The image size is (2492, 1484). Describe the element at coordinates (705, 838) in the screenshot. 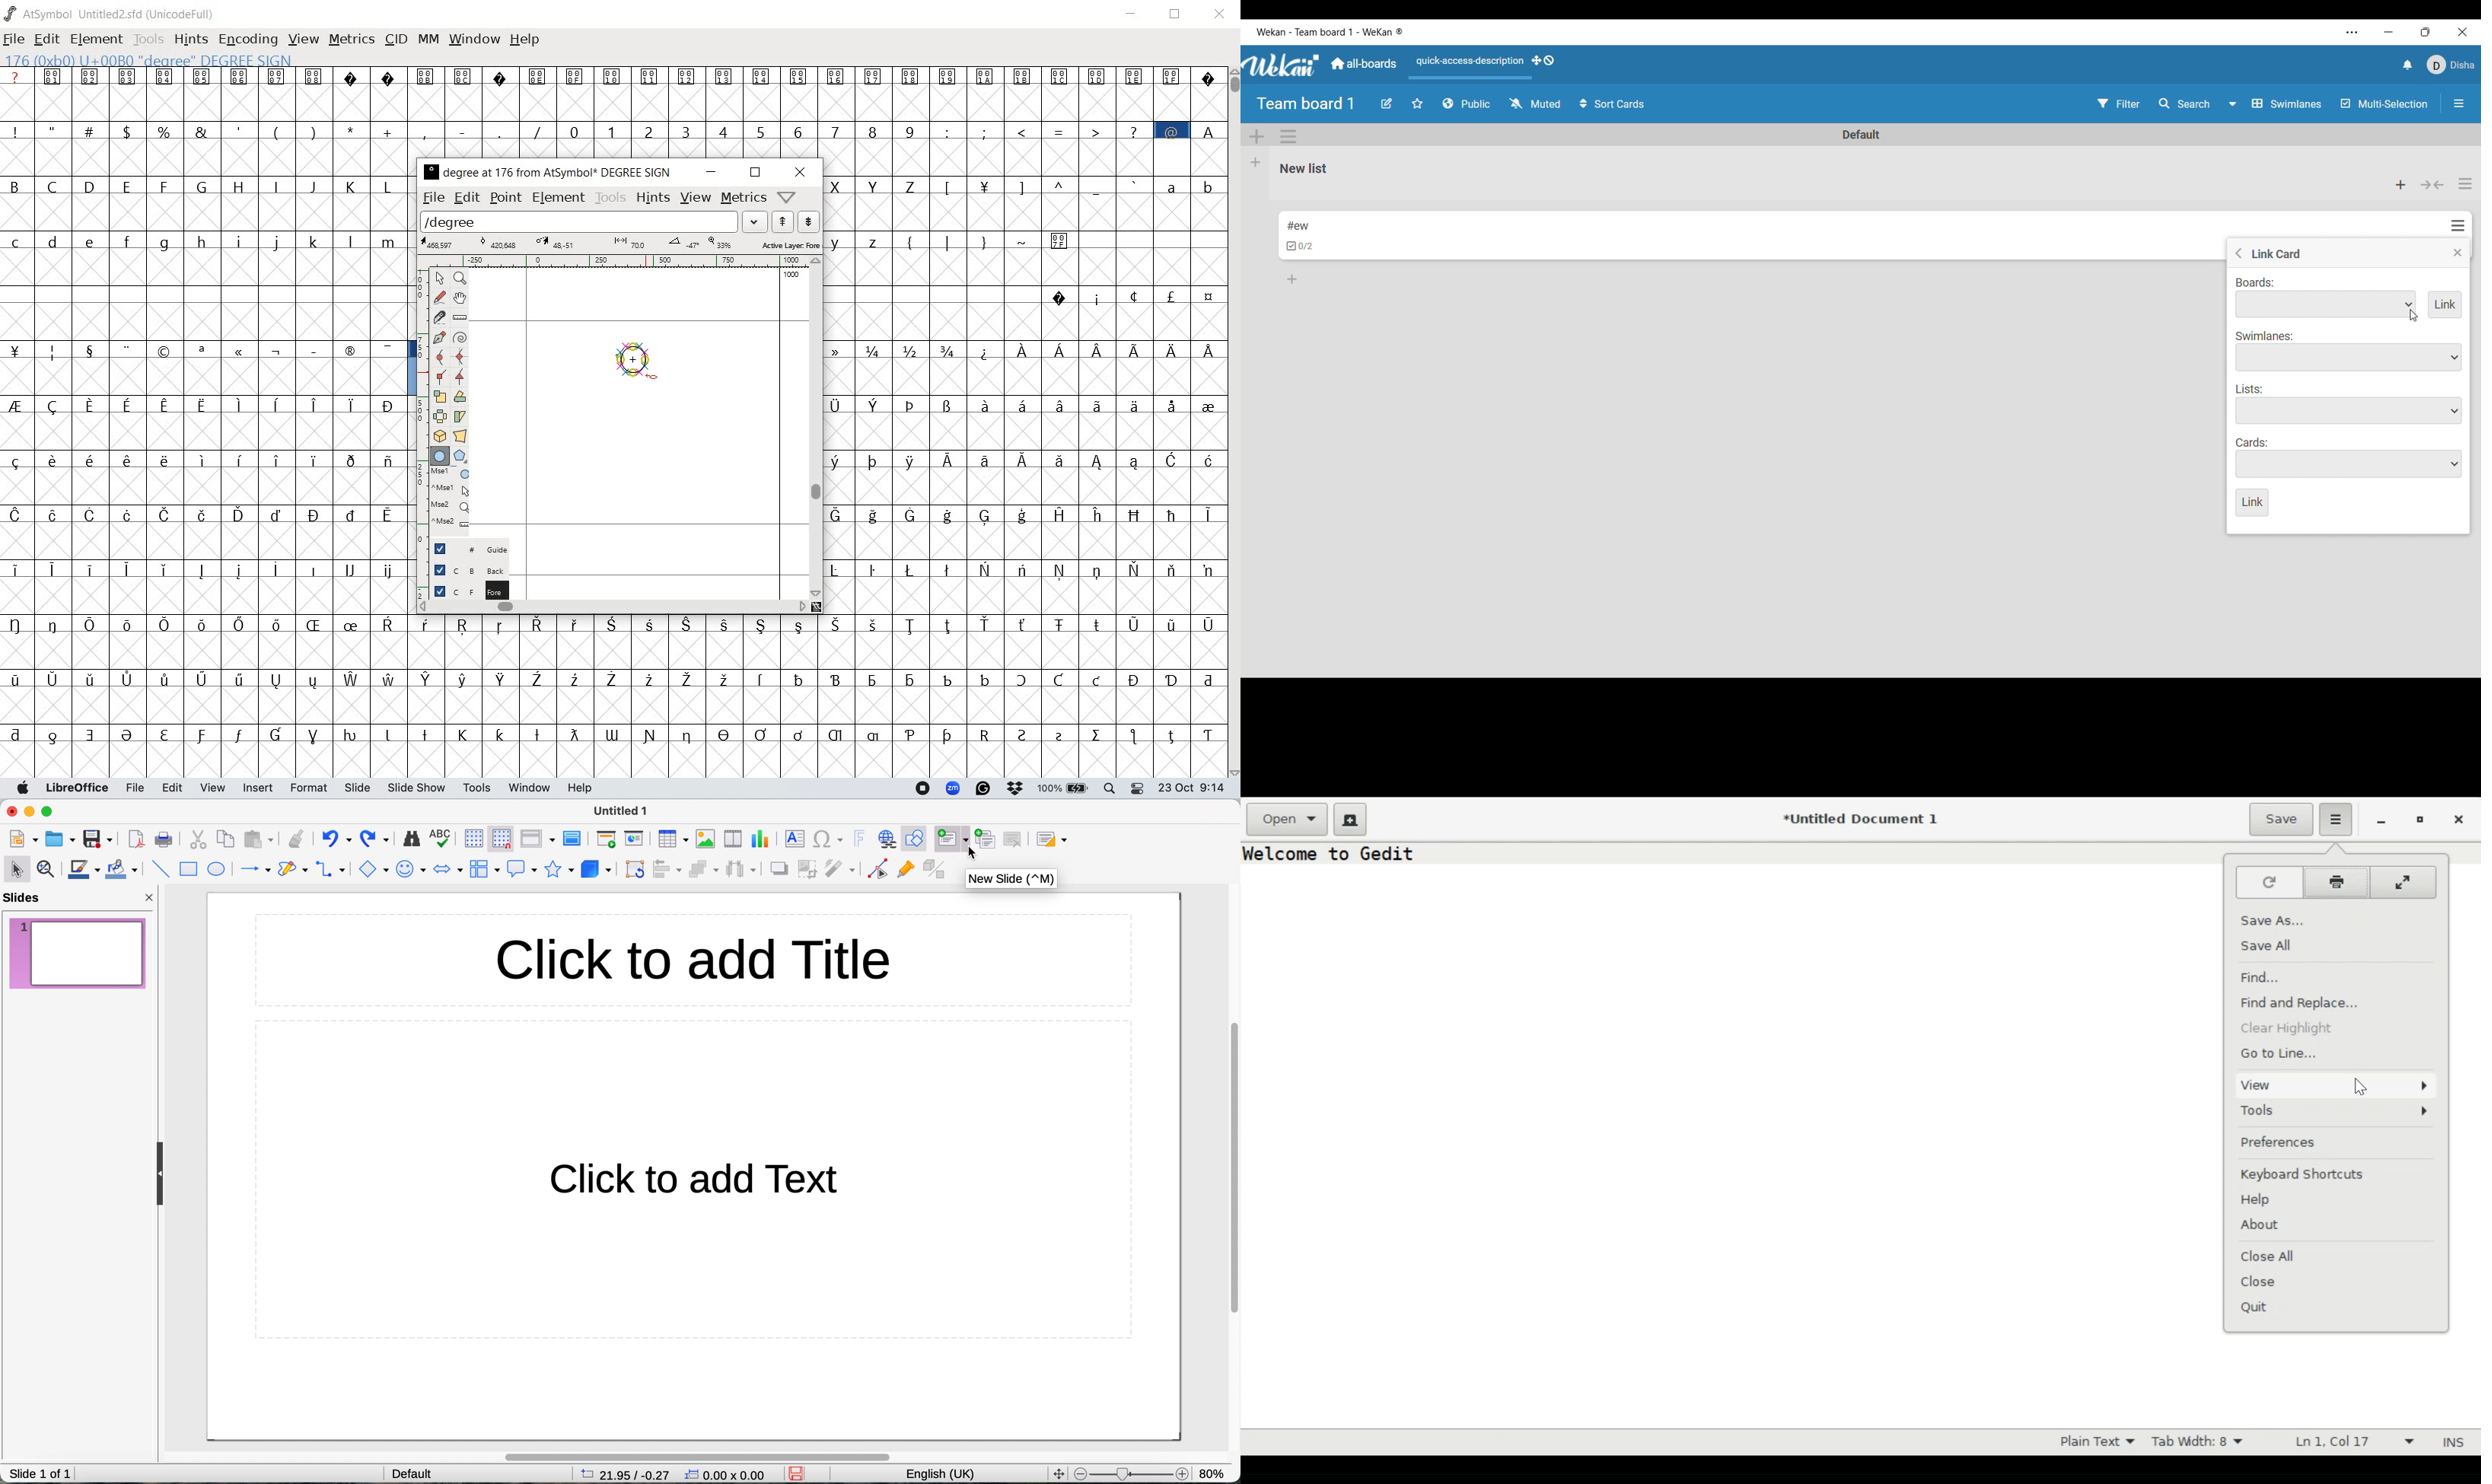

I see `insert image` at that location.